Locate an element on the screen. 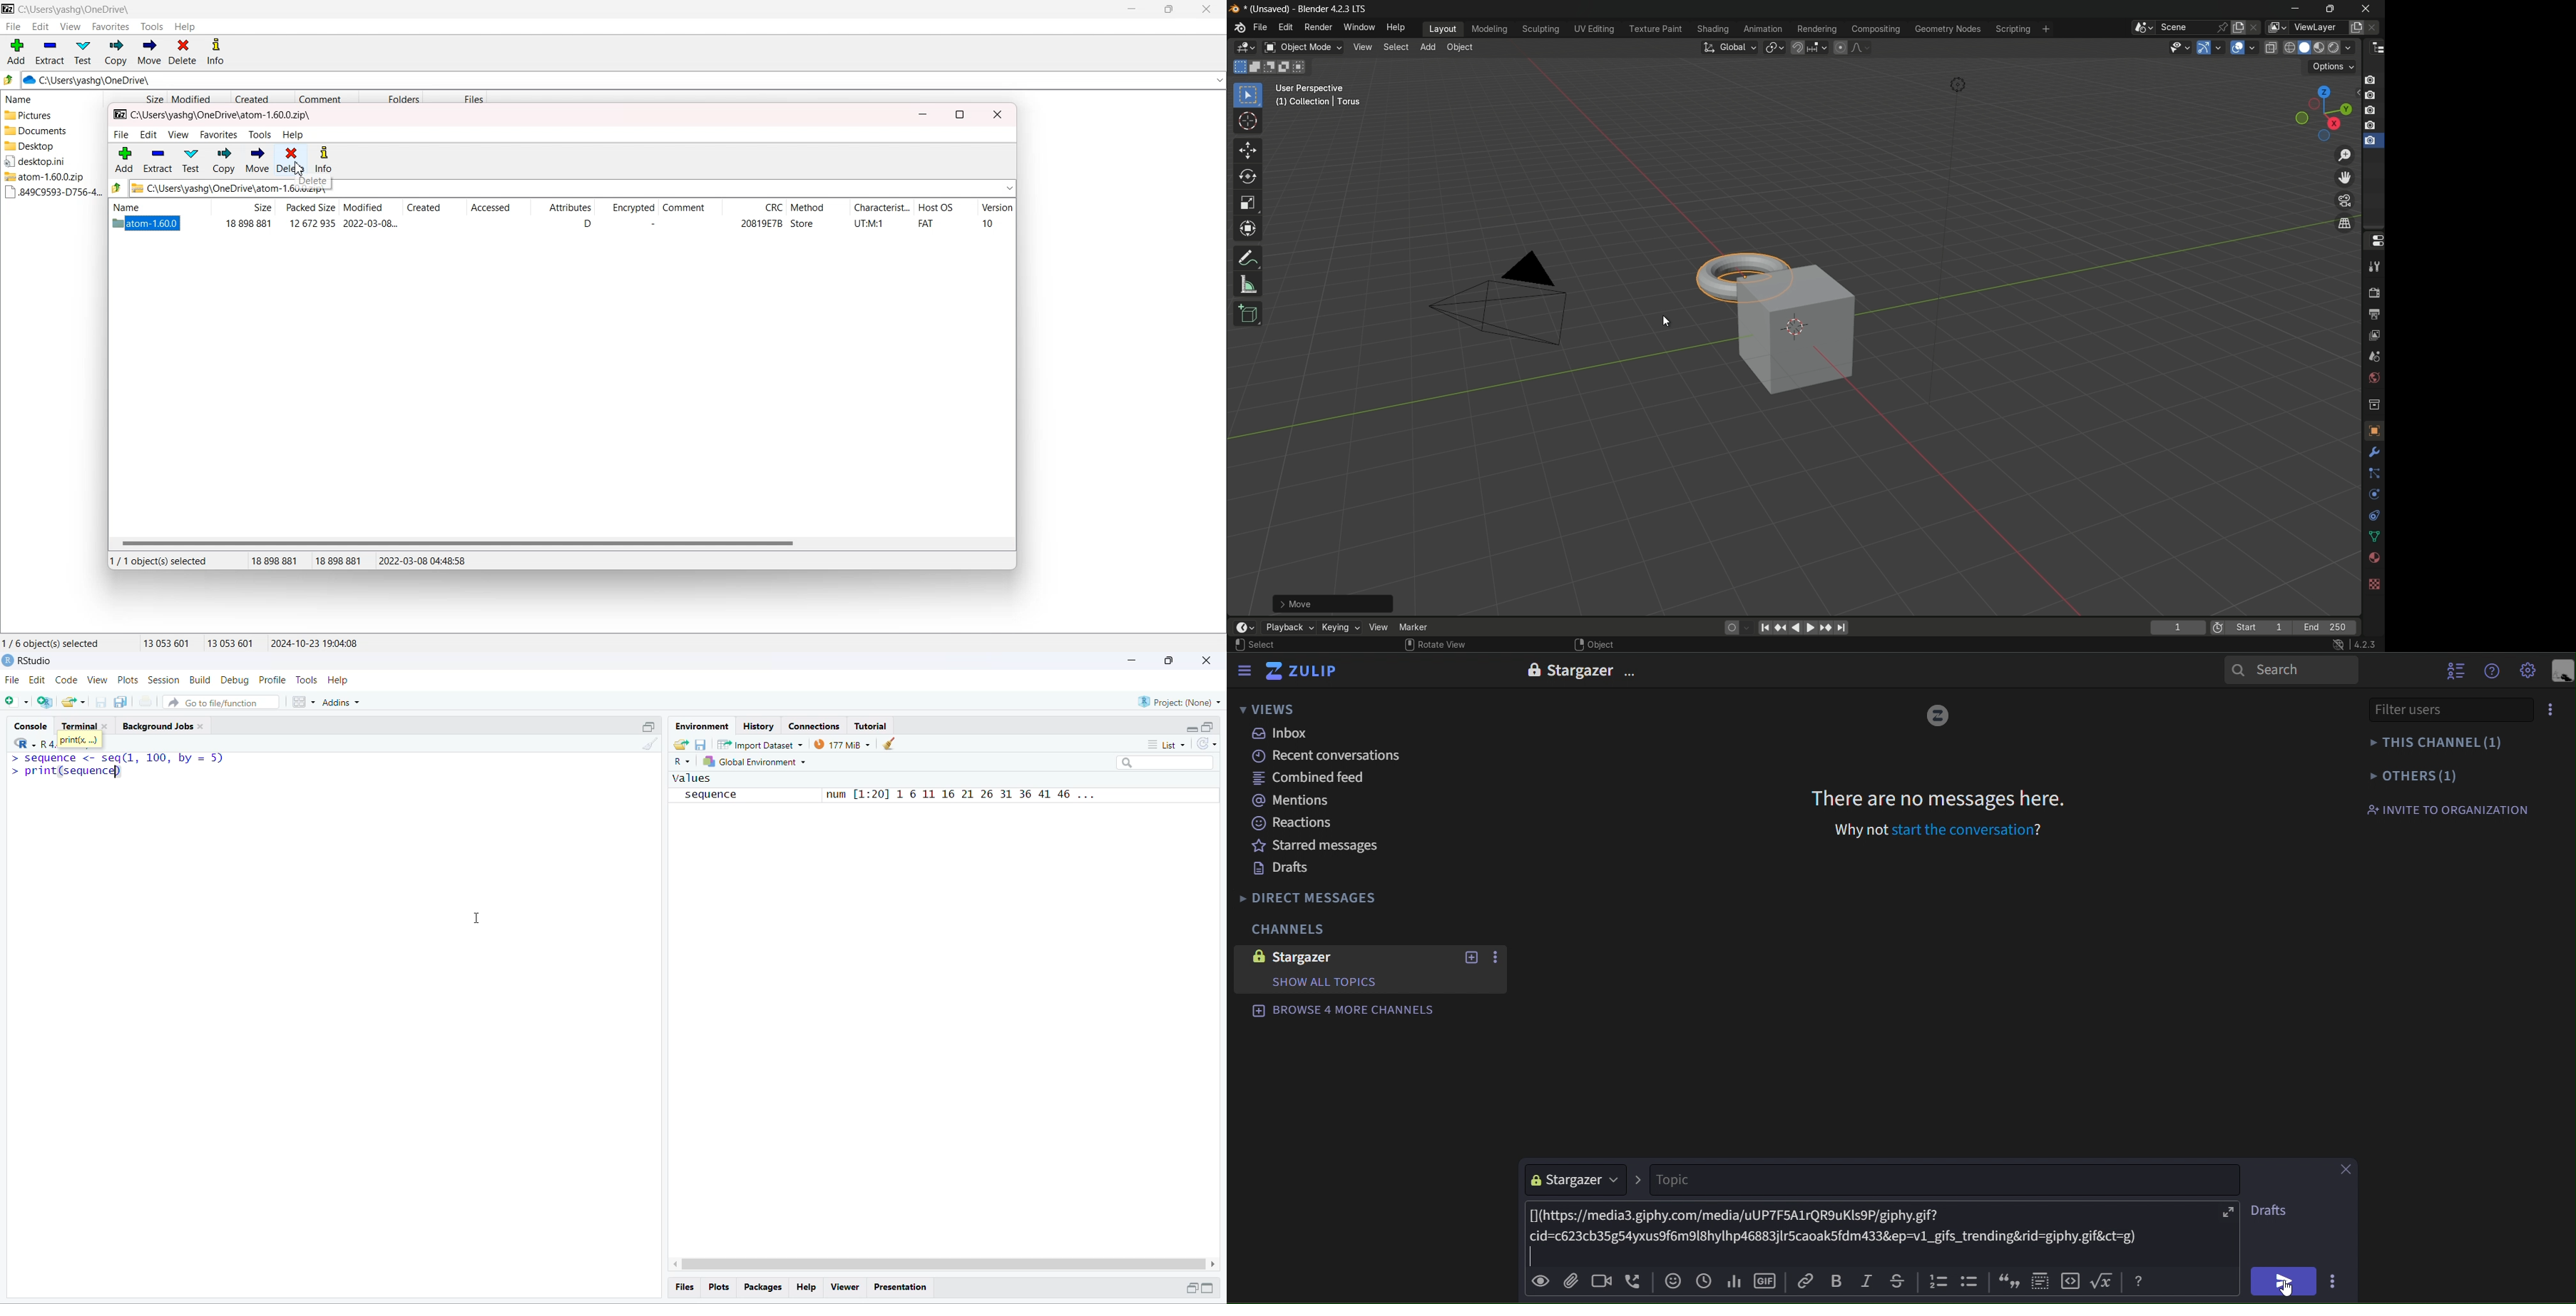 The width and height of the screenshot is (2576, 1316). add file as is located at coordinates (18, 702).